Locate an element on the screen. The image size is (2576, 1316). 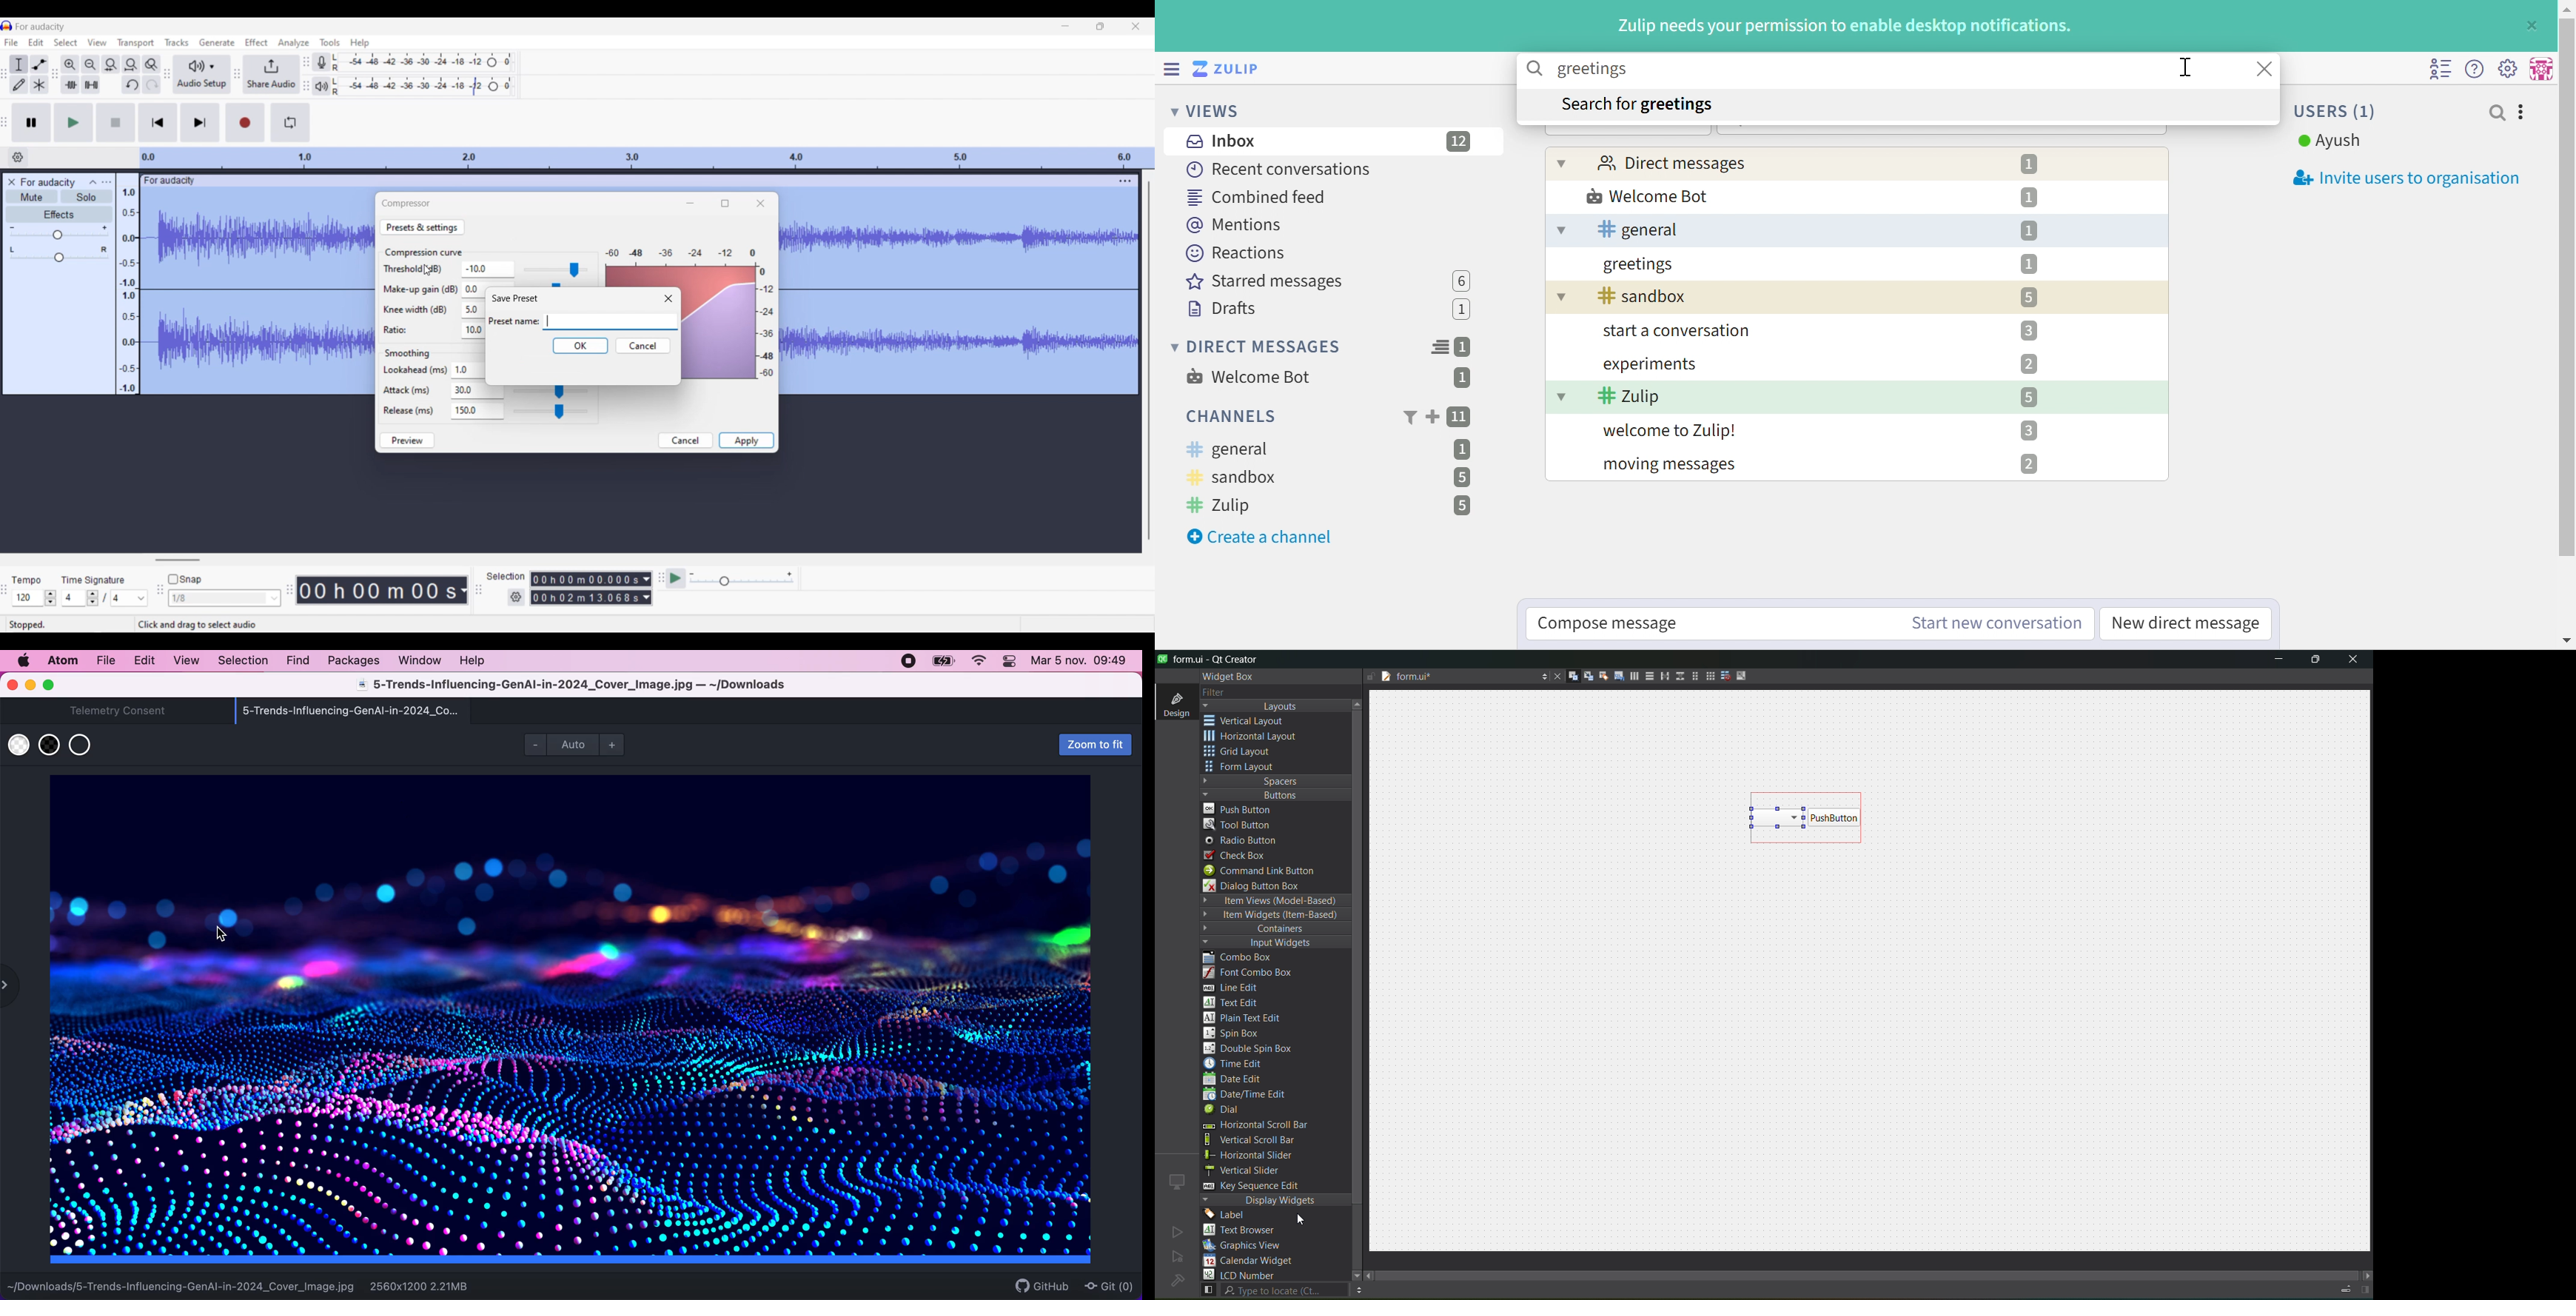
hide/show is located at coordinates (13, 989).